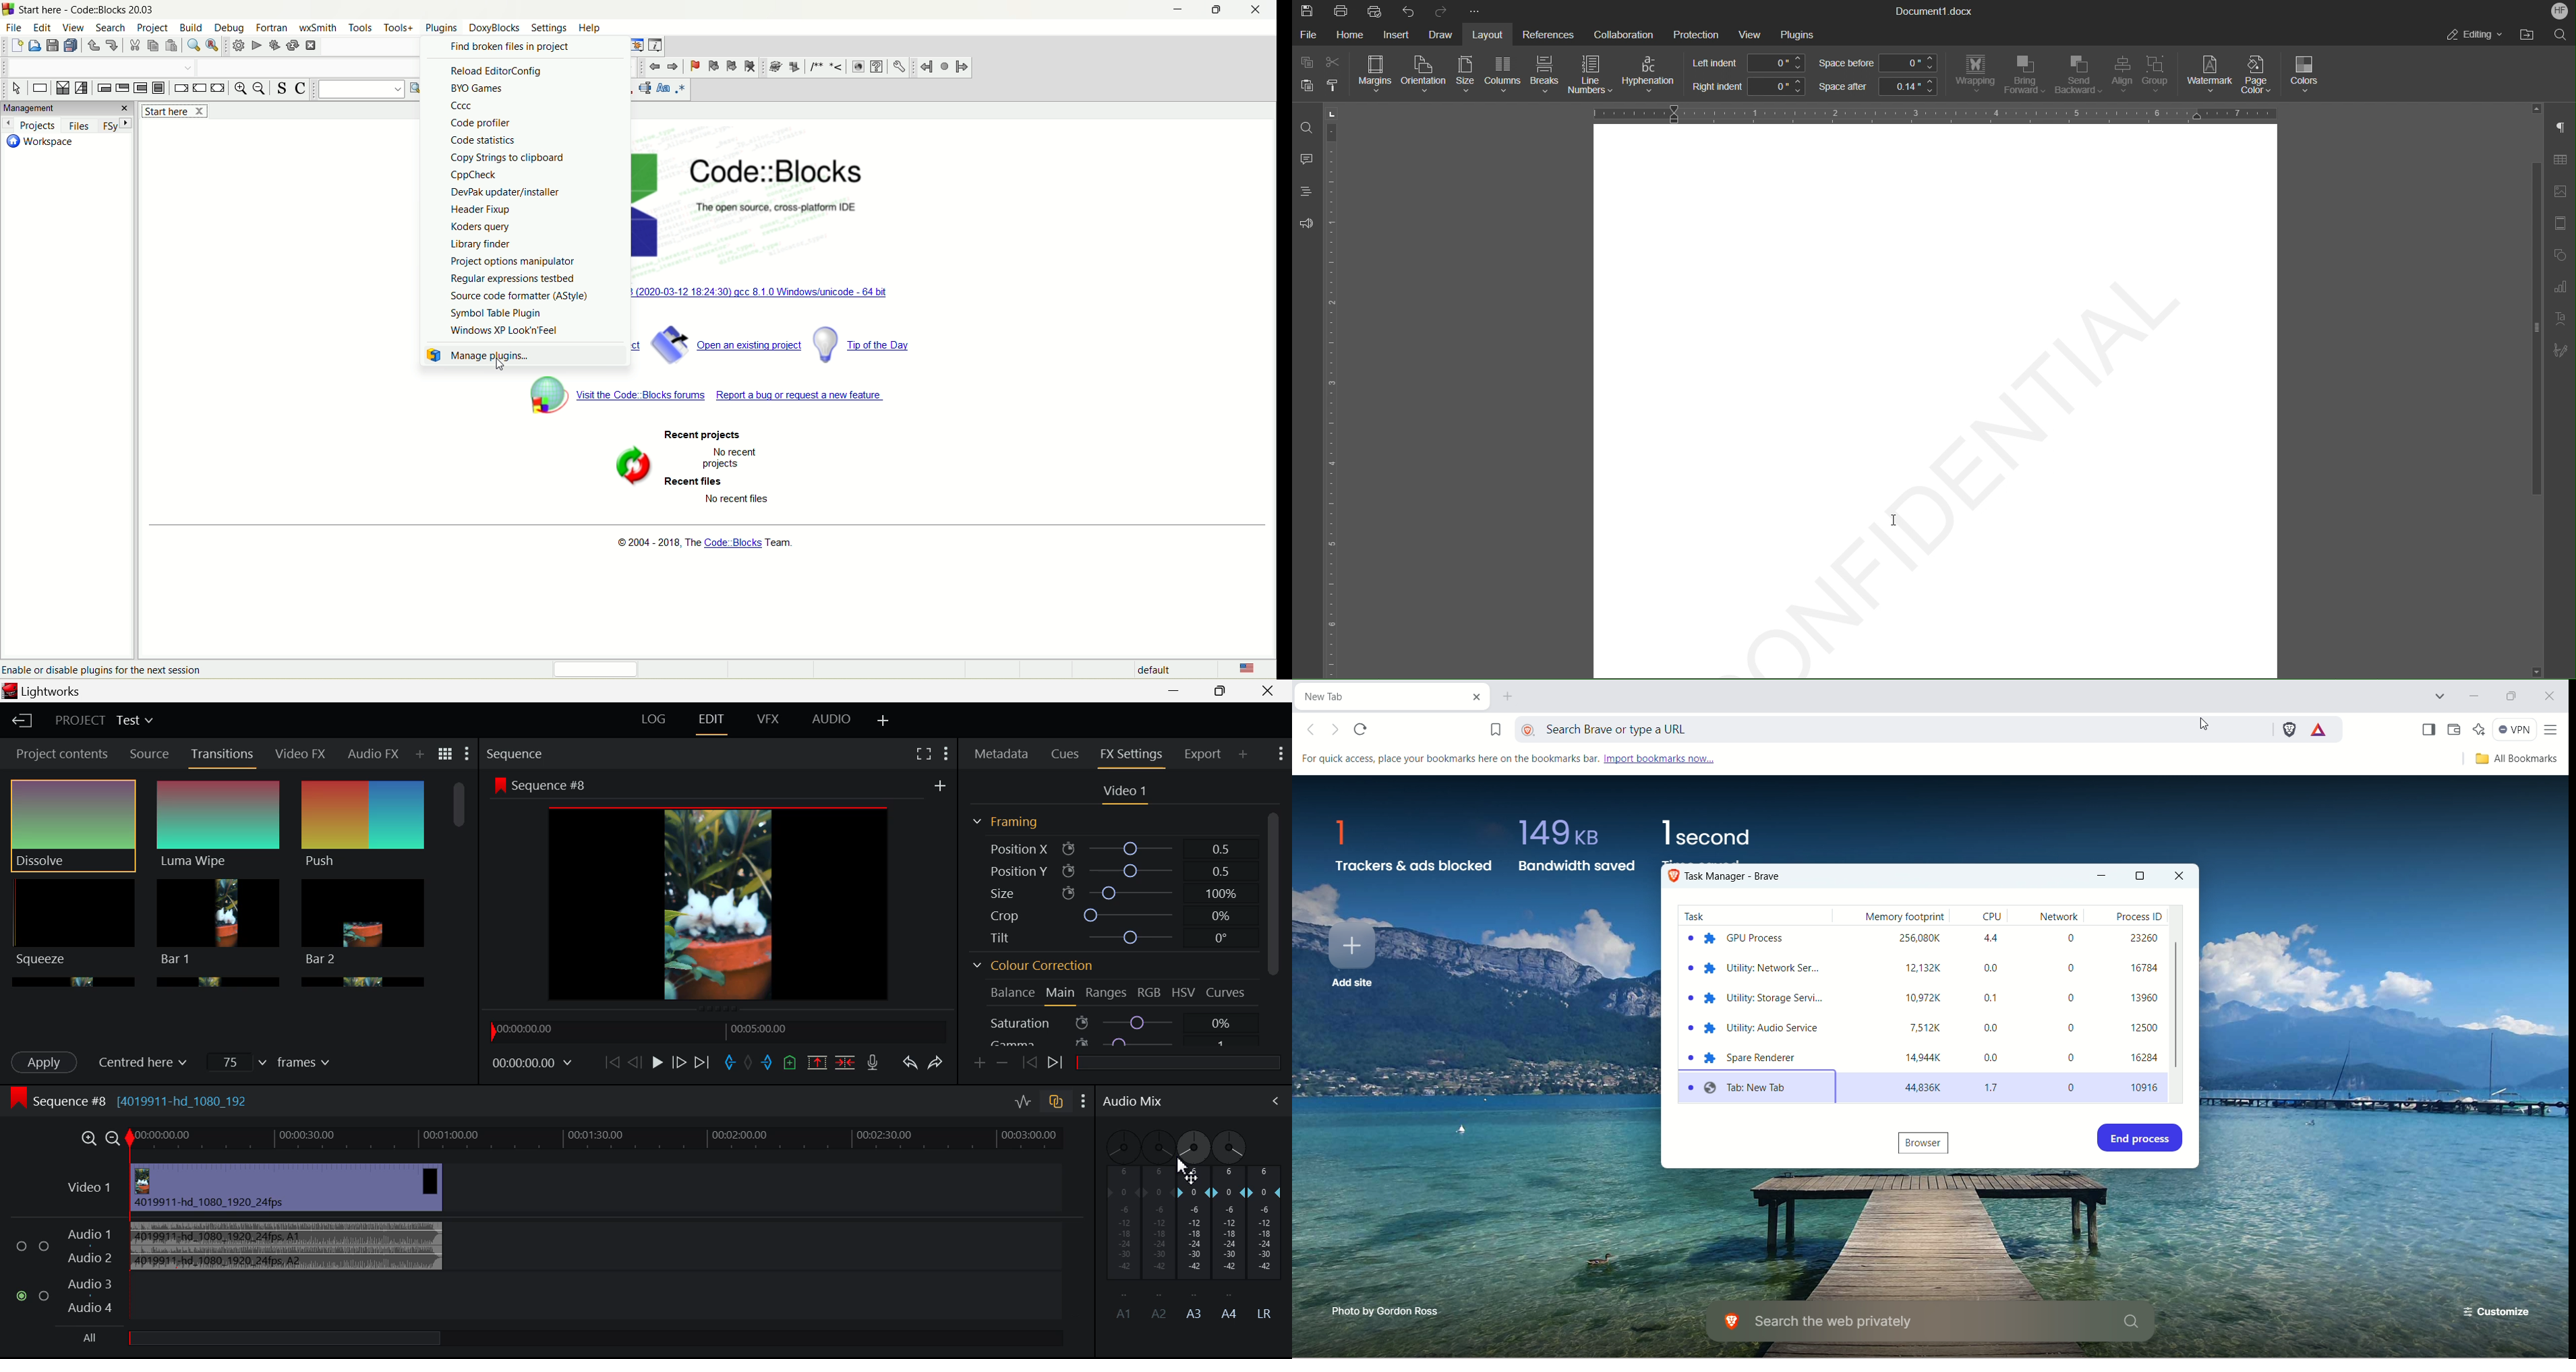 The height and width of the screenshot is (1372, 2576). What do you see at coordinates (2320, 729) in the screenshot?
I see `rewards` at bounding box center [2320, 729].